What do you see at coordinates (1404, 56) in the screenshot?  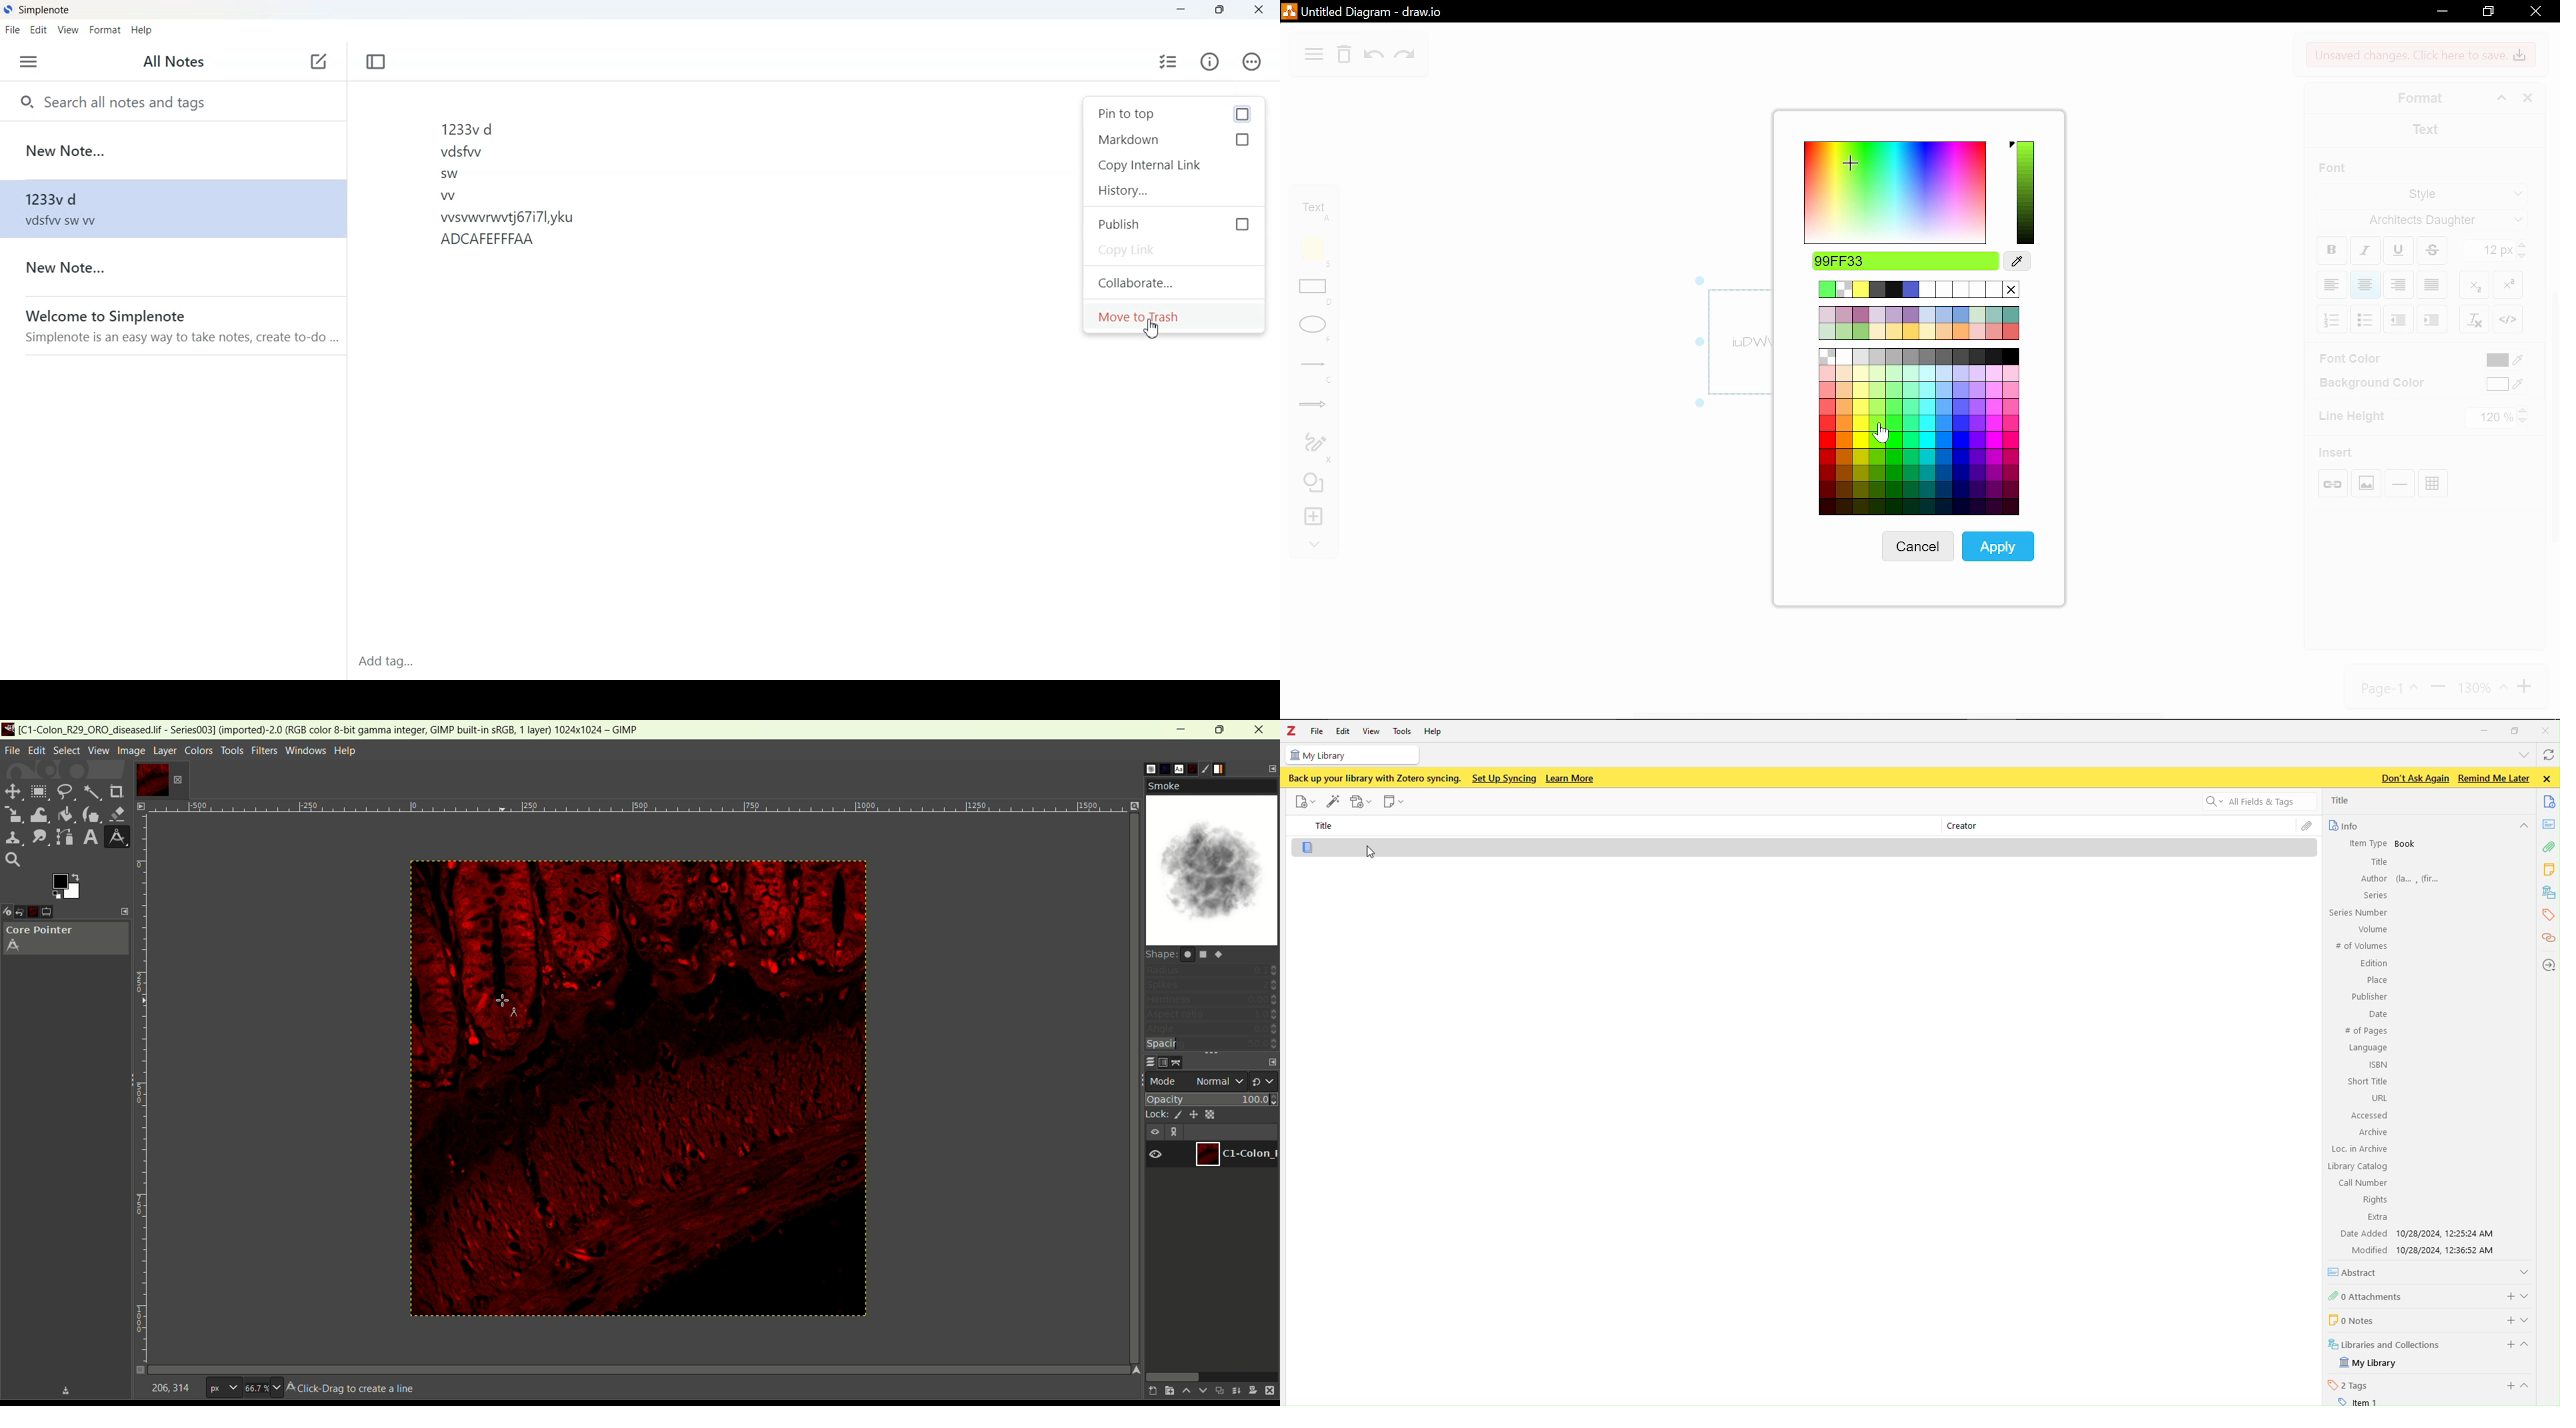 I see `redo` at bounding box center [1404, 56].